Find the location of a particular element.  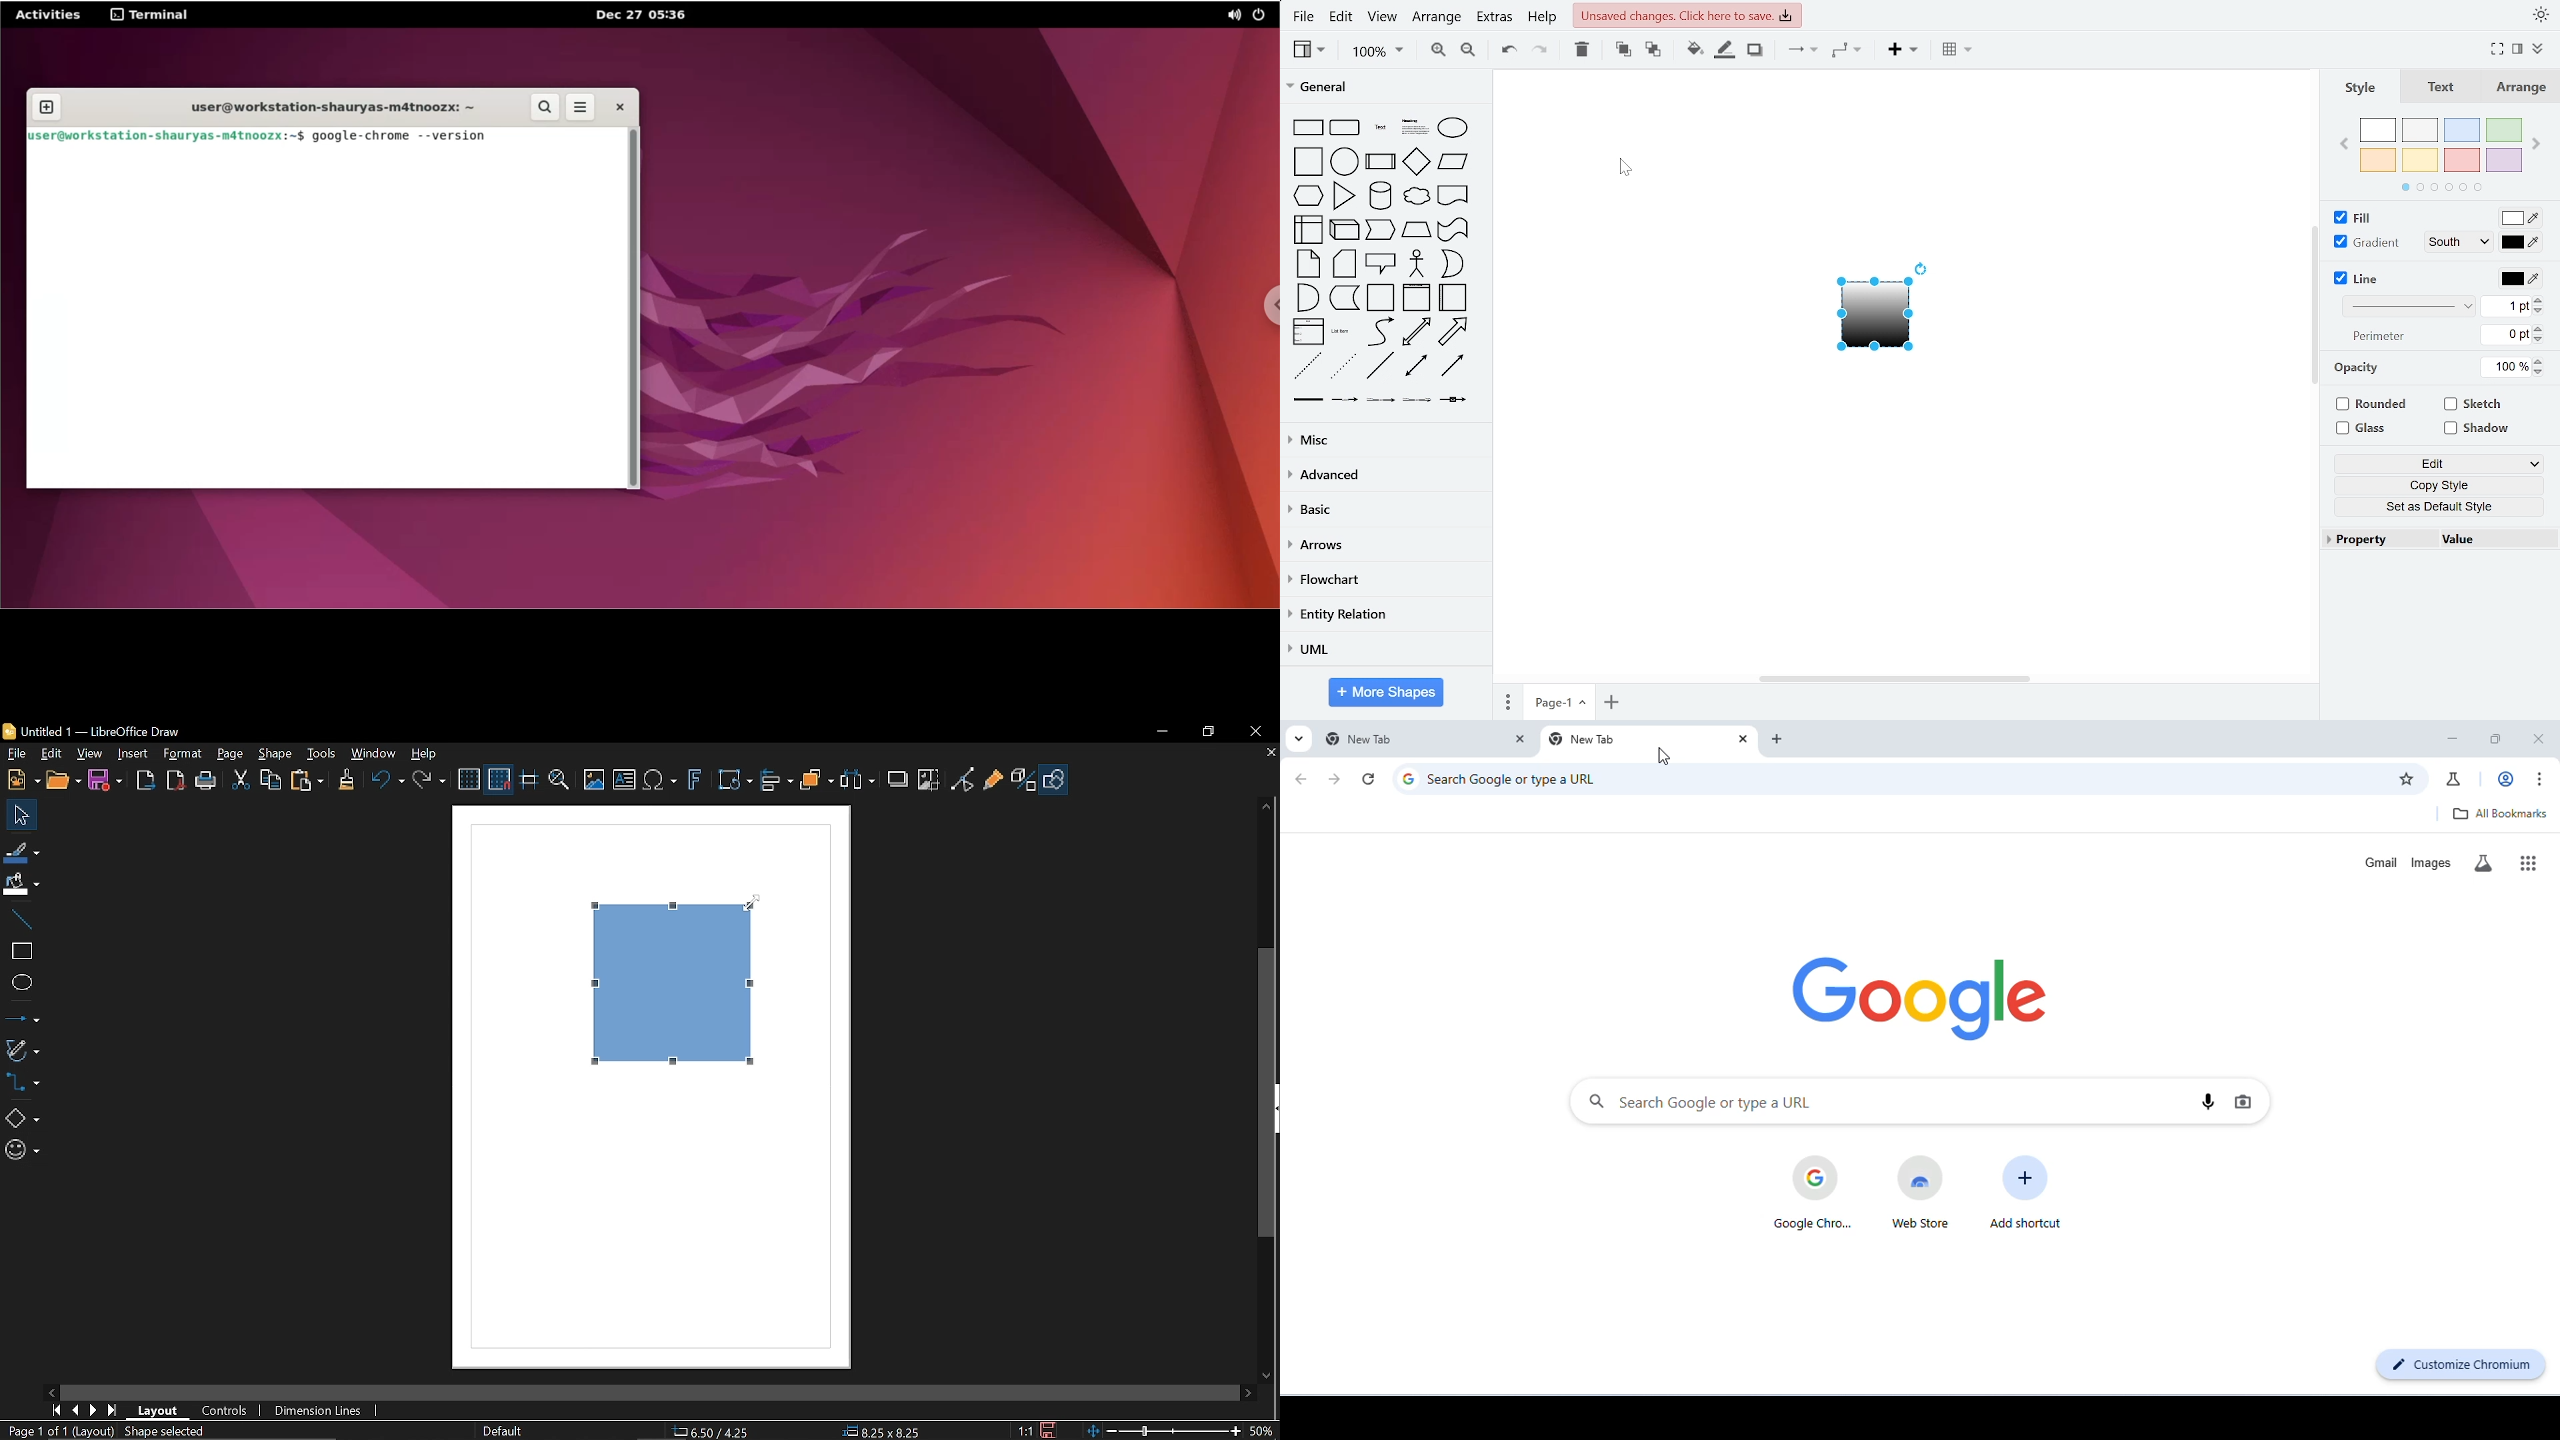

export is located at coordinates (147, 780).